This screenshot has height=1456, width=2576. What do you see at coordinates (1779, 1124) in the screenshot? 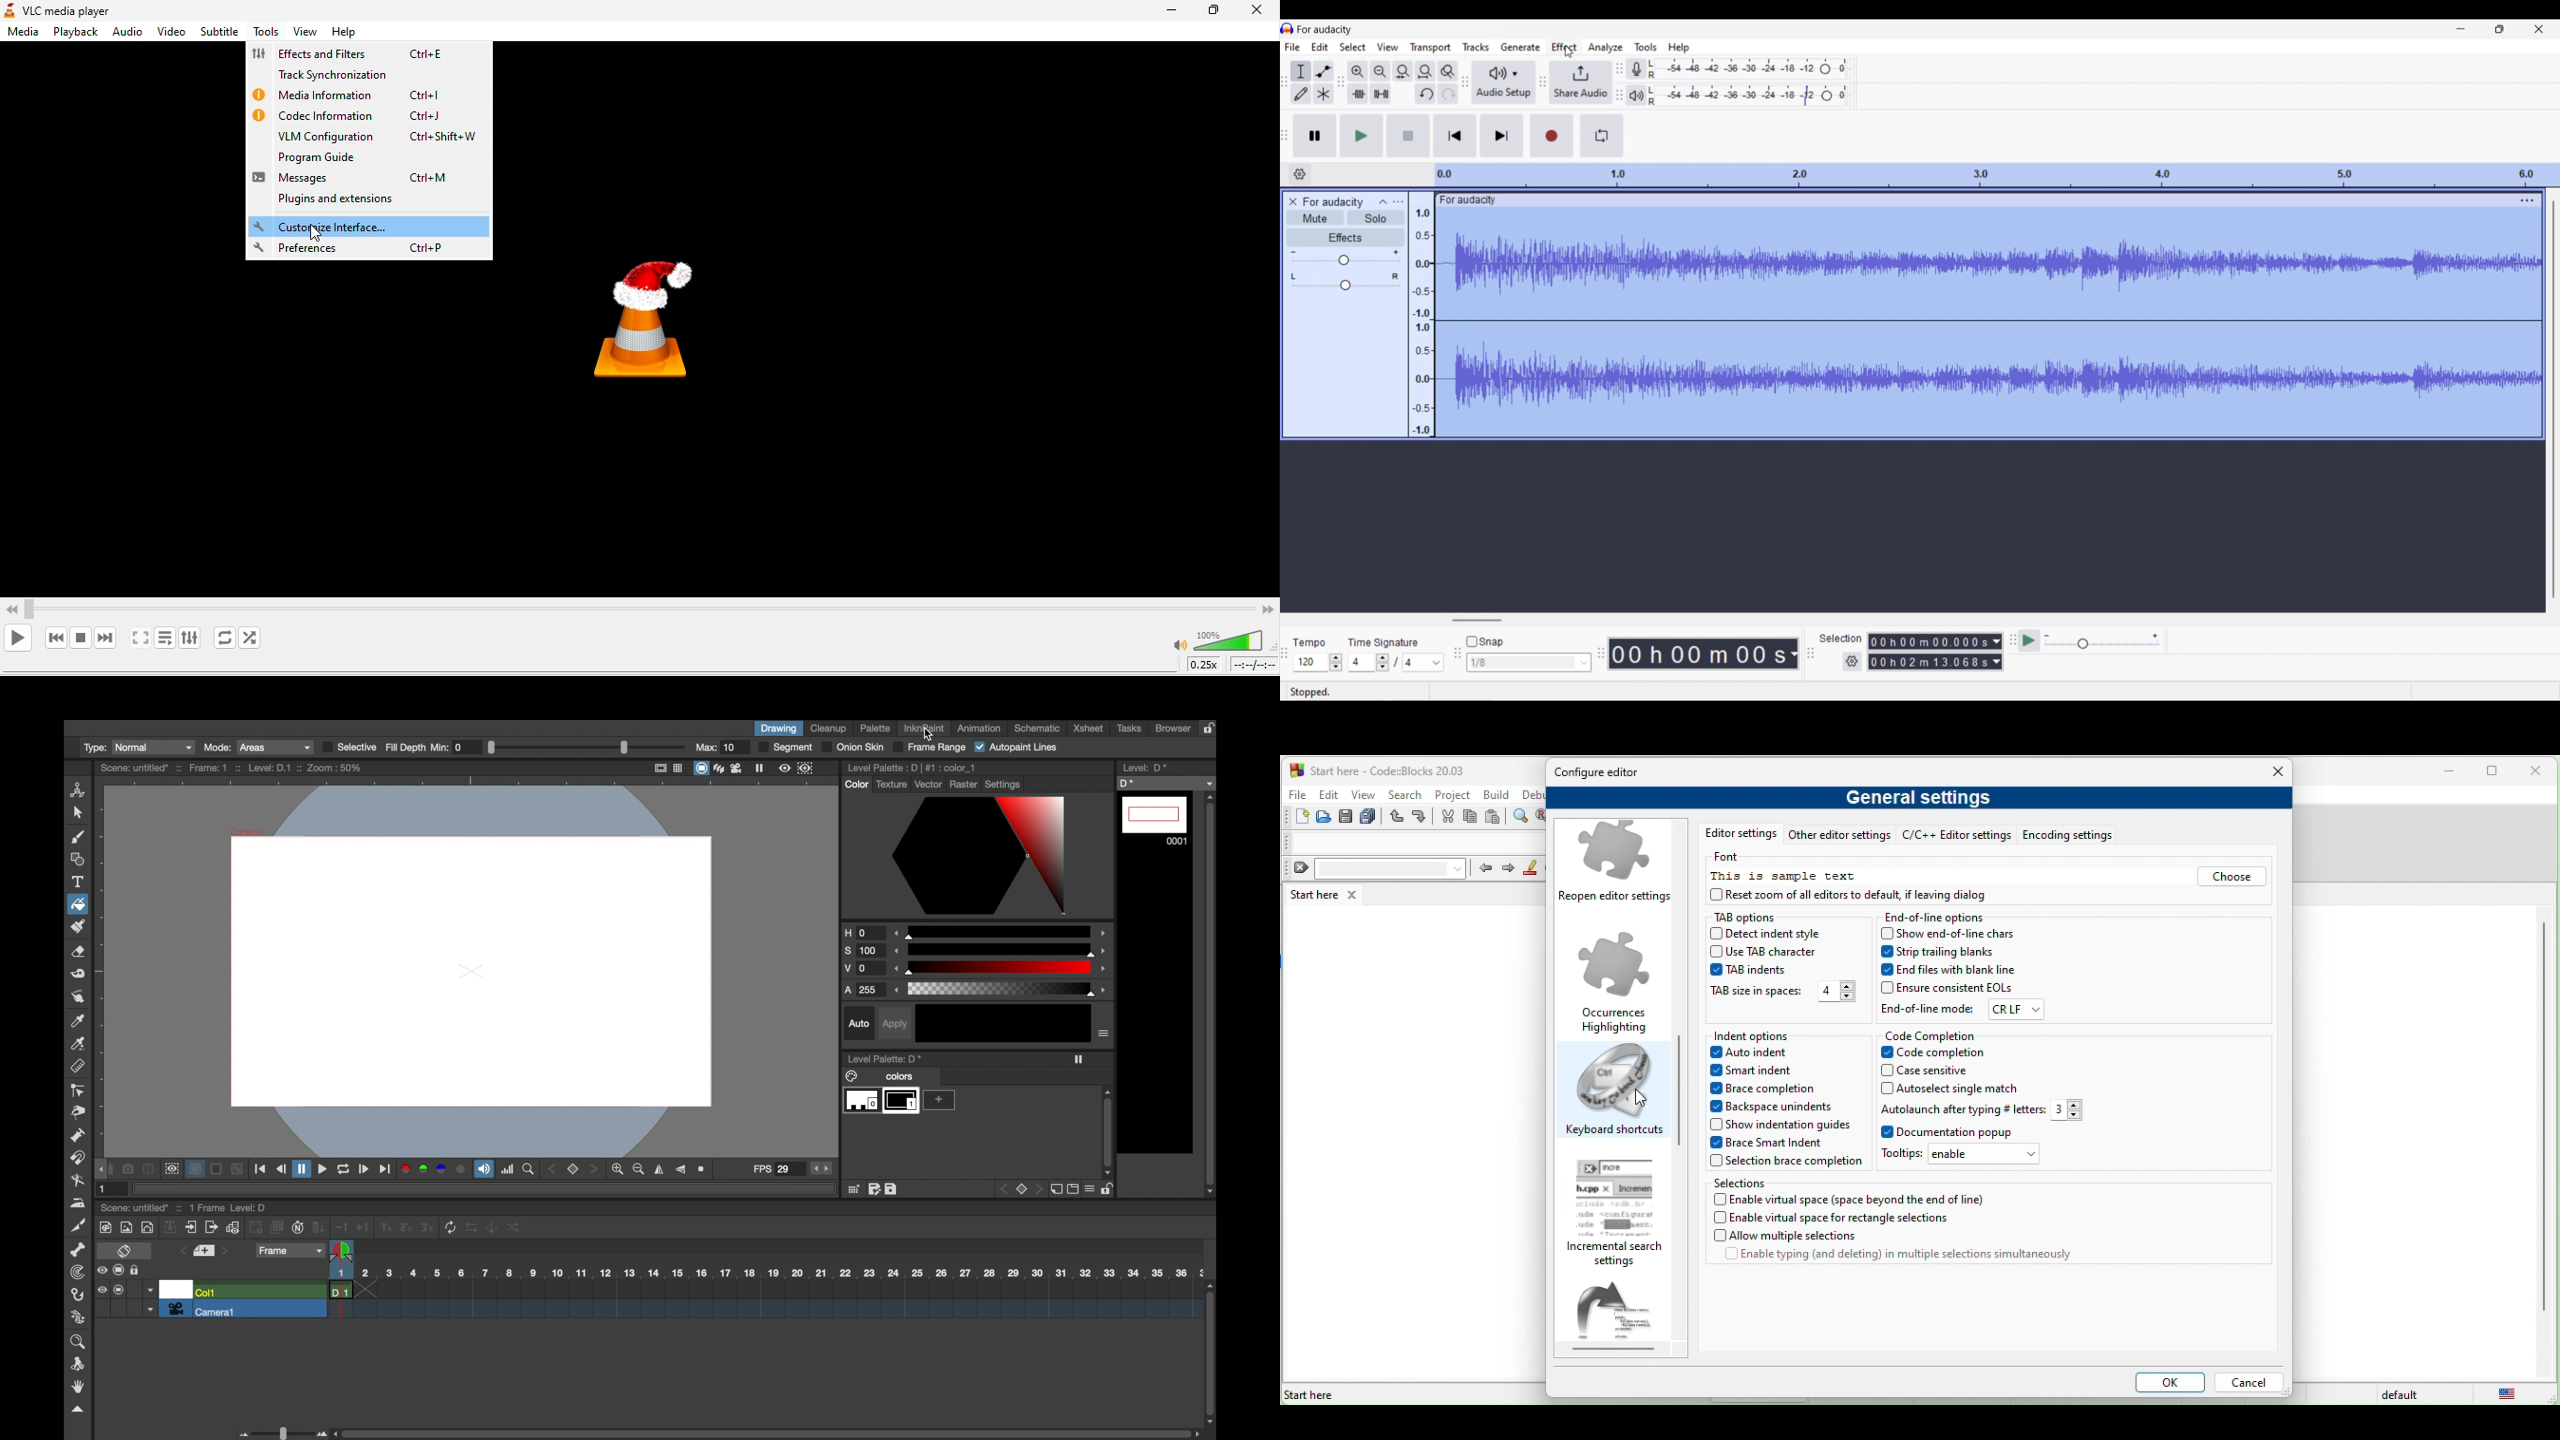
I see `show indentation guide` at bounding box center [1779, 1124].